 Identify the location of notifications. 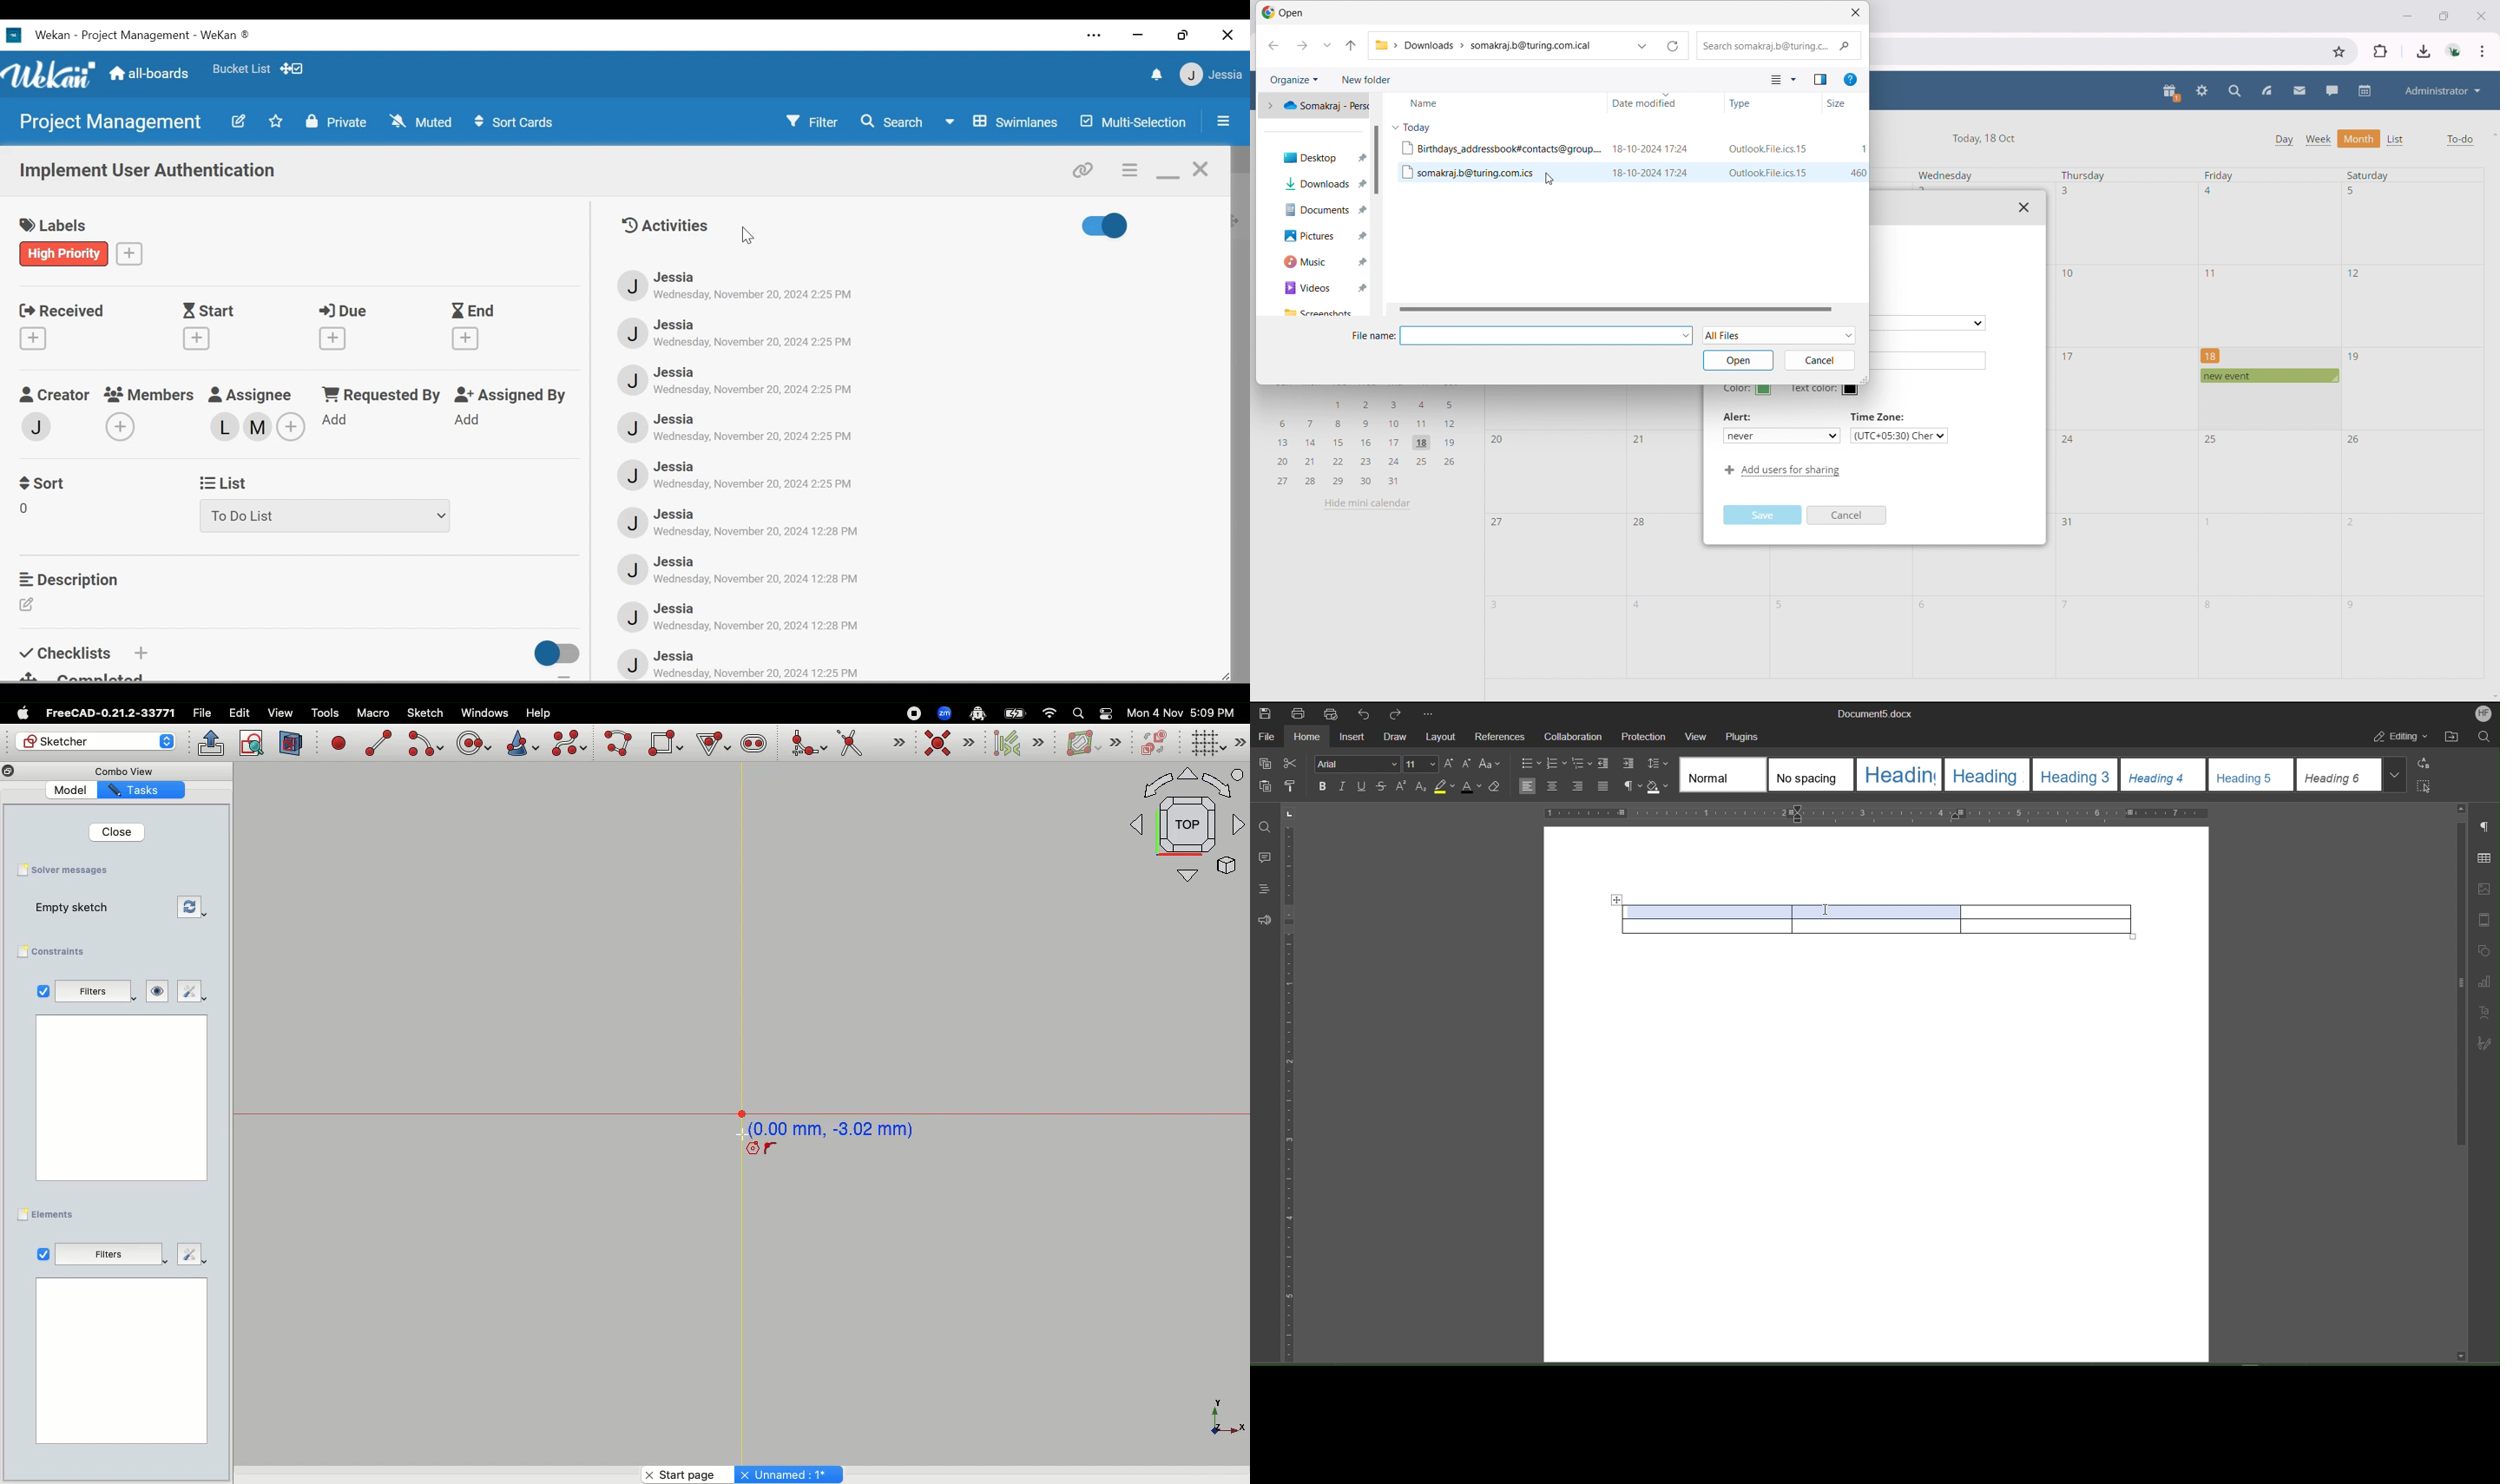
(1153, 76).